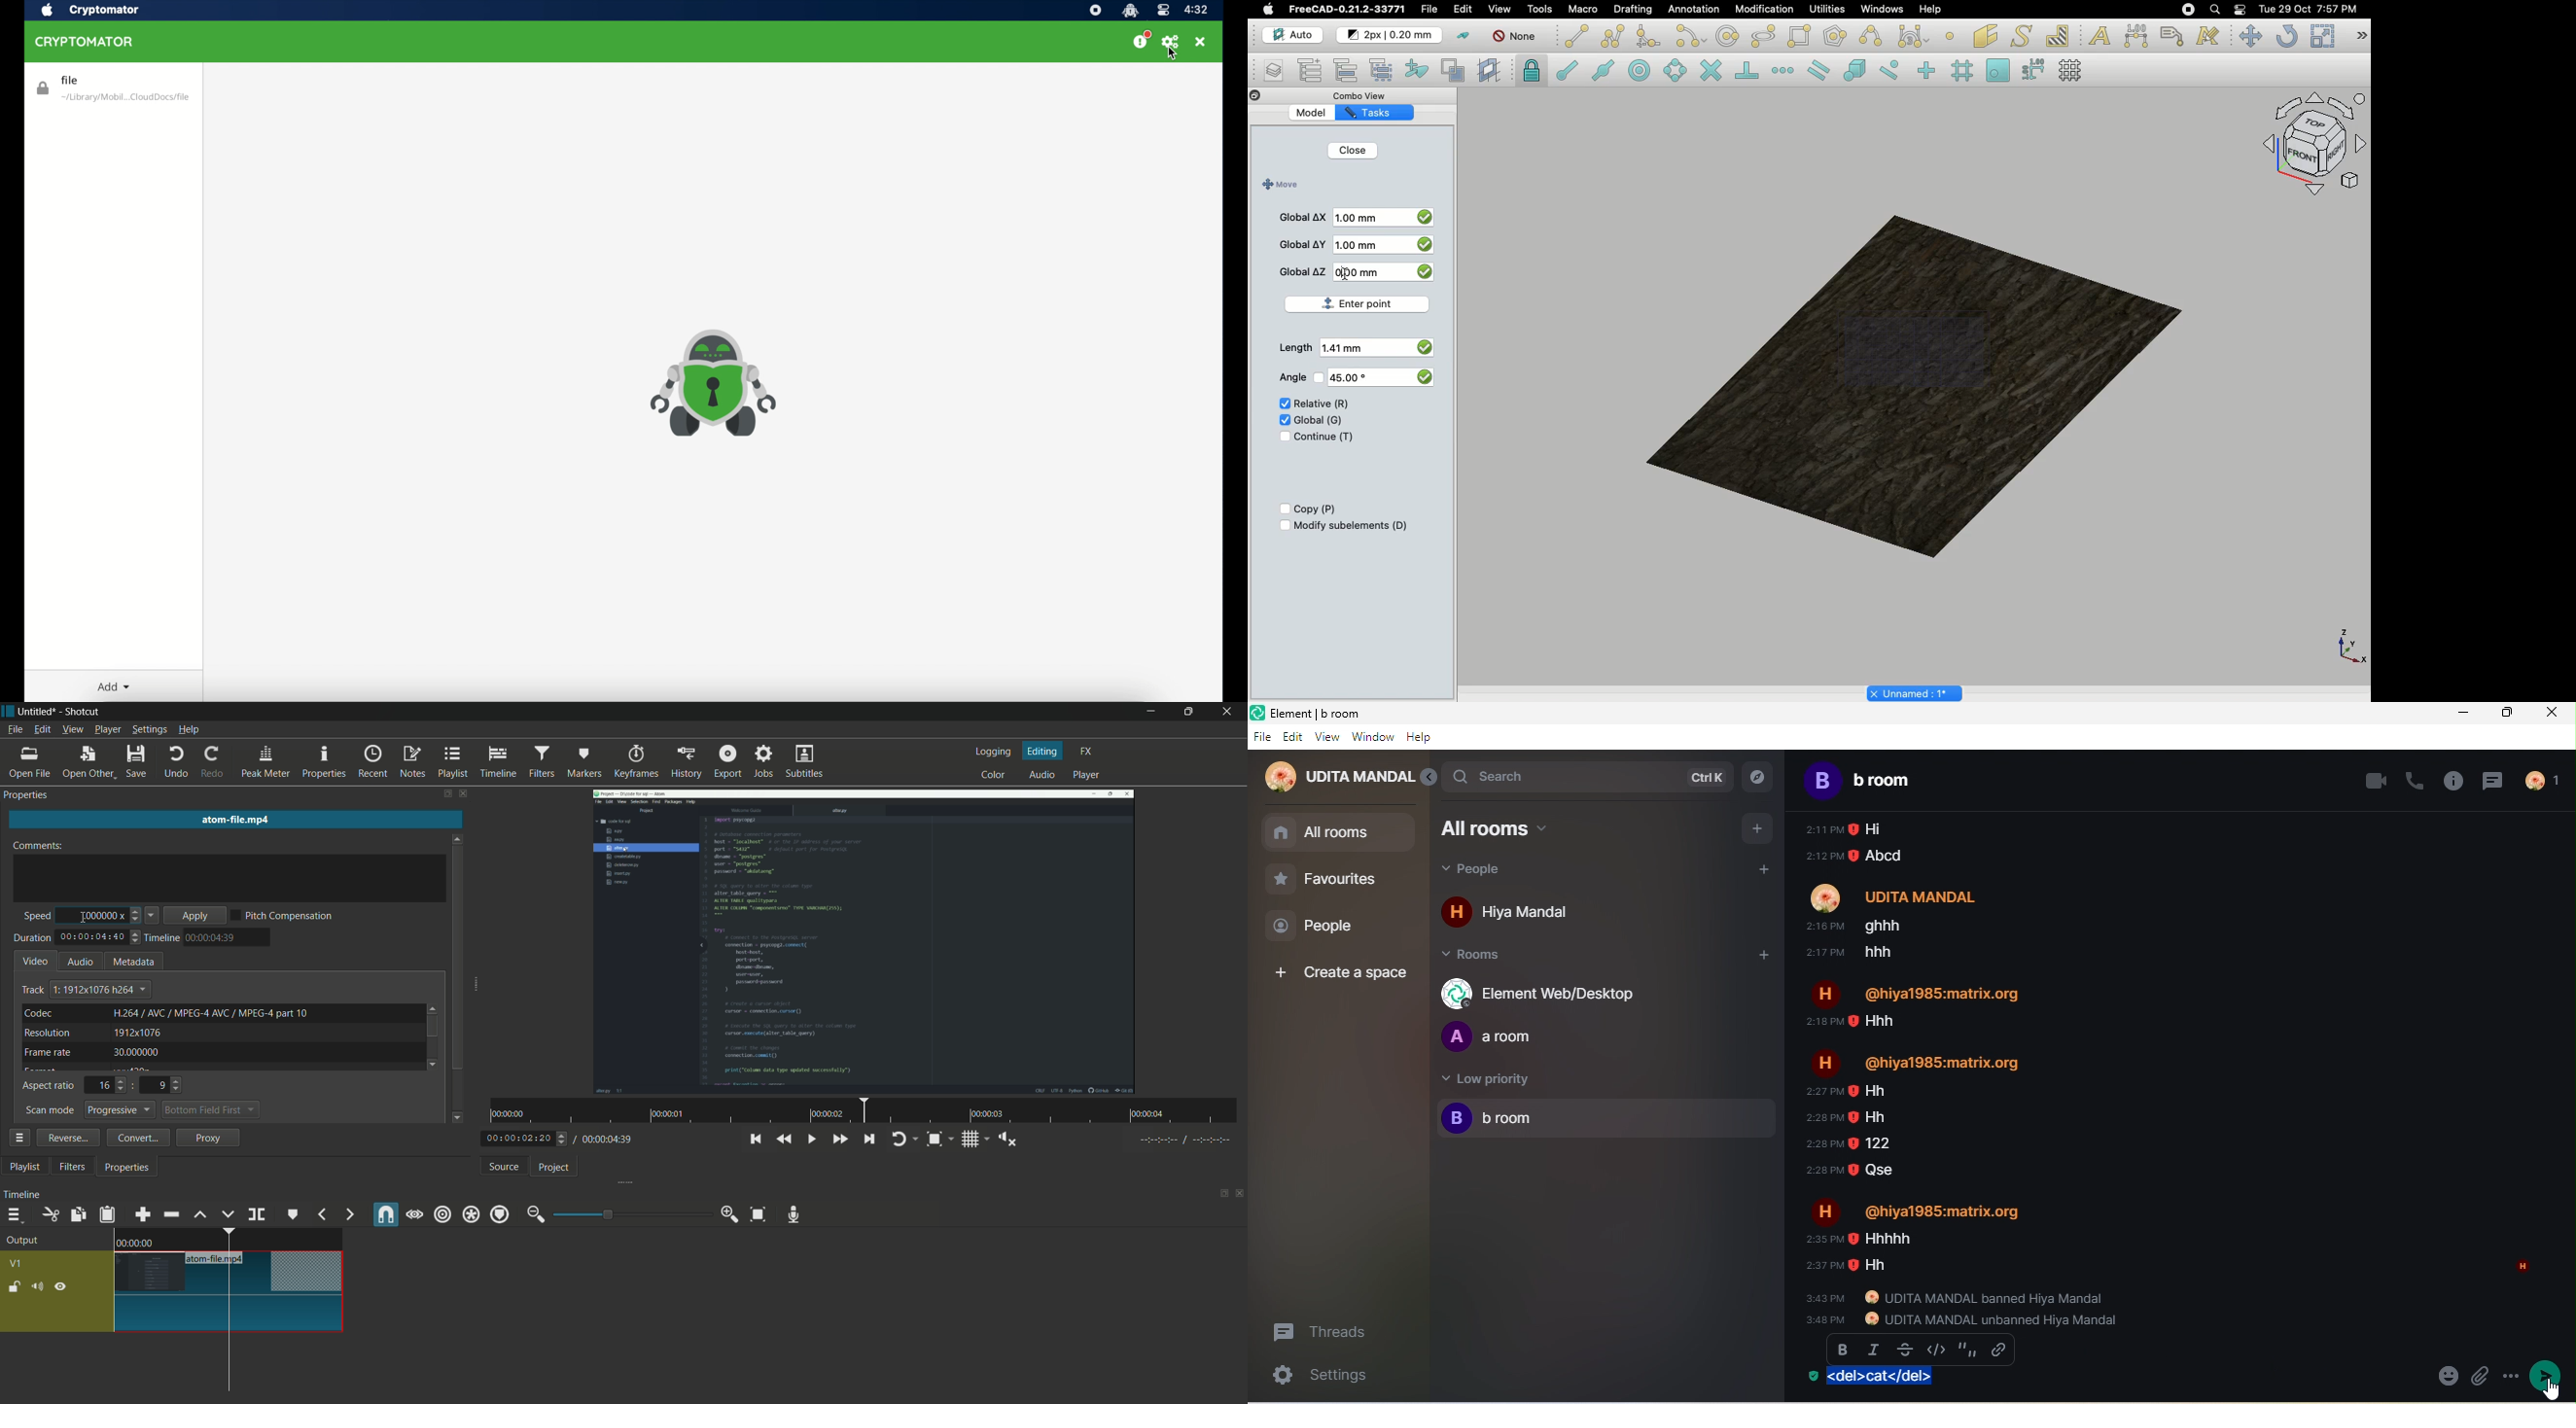  What do you see at coordinates (2024, 37) in the screenshot?
I see `Shape from text` at bounding box center [2024, 37].